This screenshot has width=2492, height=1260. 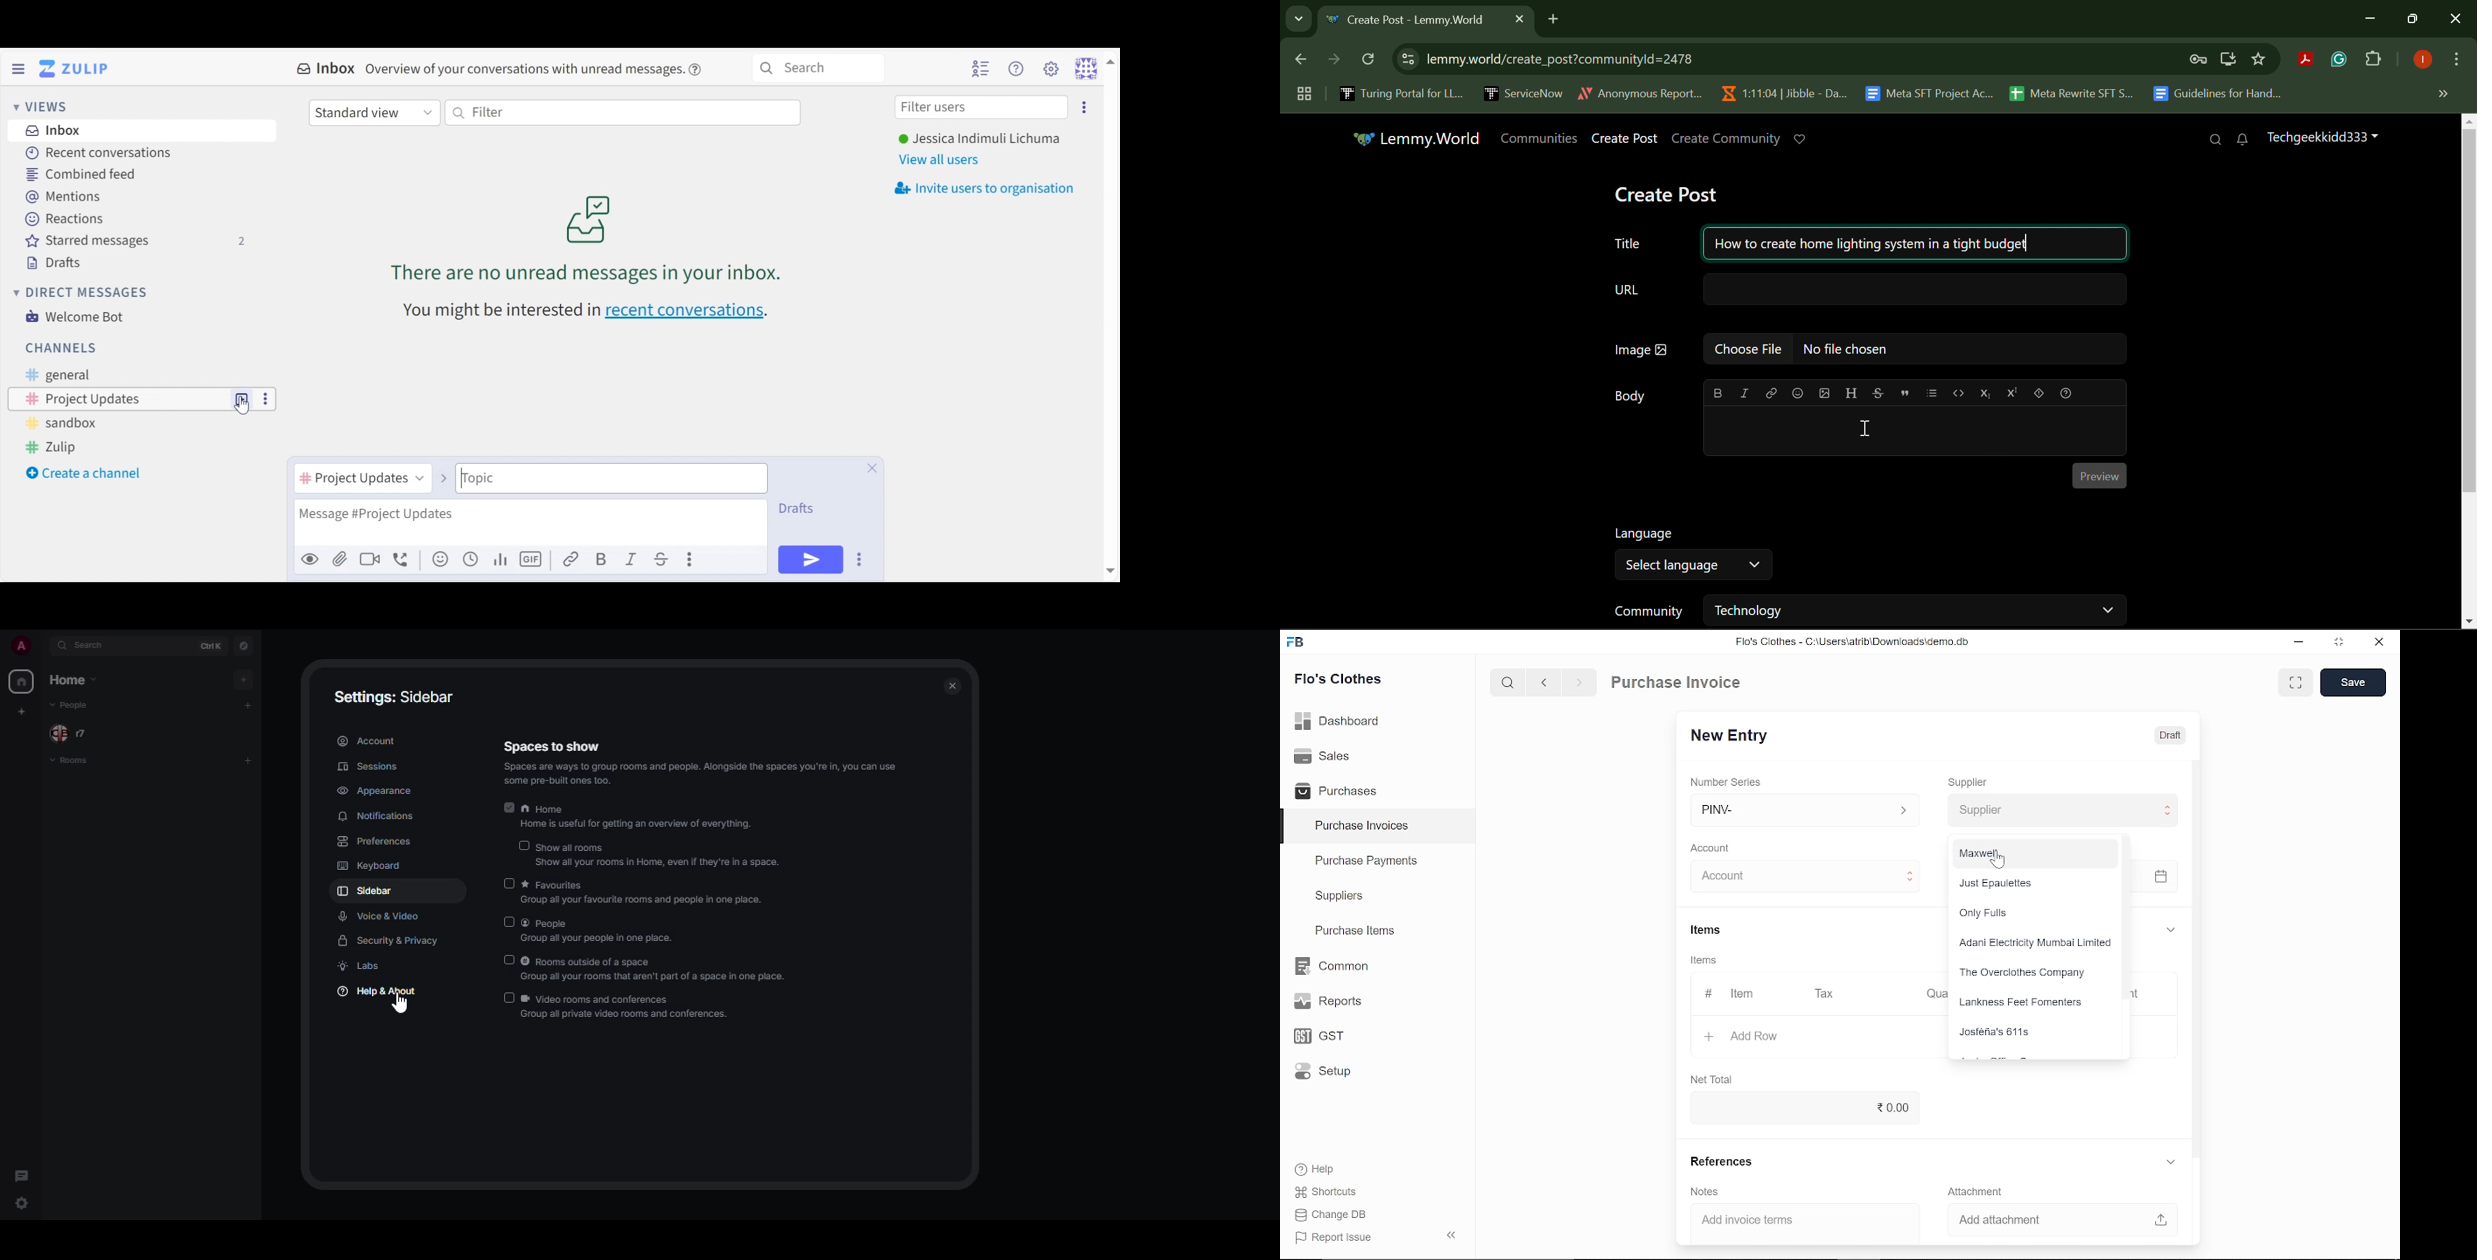 I want to click on graph, so click(x=502, y=559).